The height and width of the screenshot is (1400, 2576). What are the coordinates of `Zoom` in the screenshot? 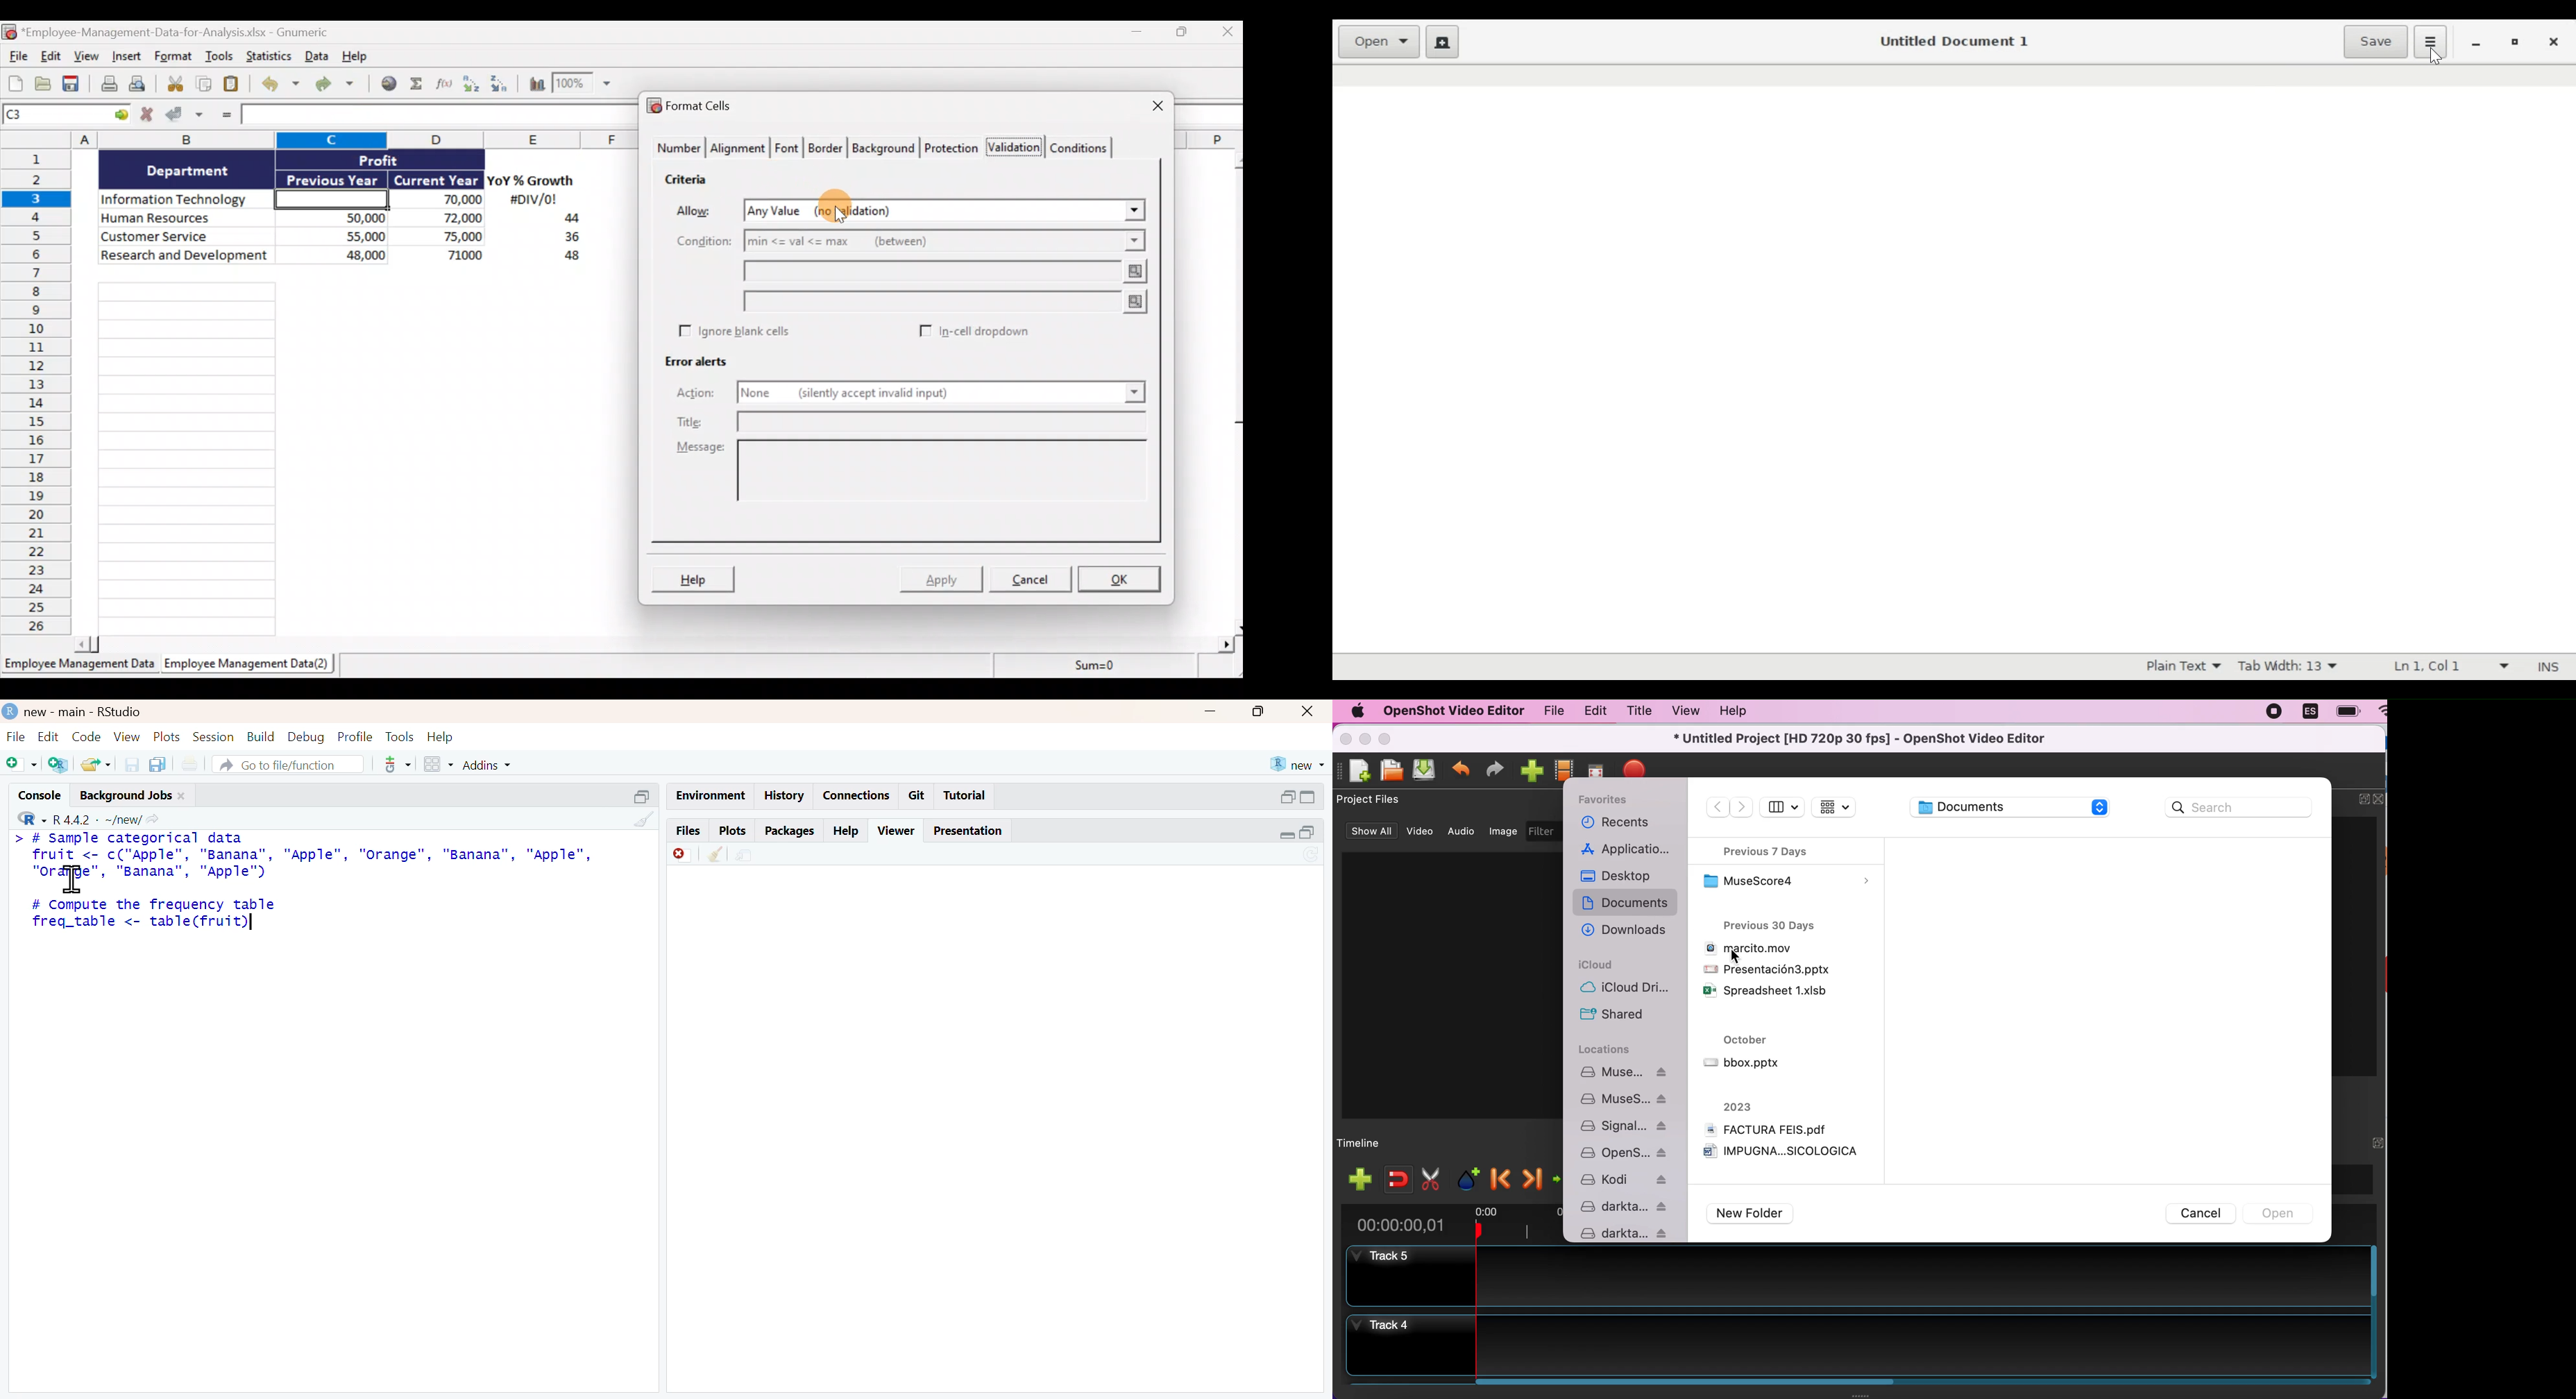 It's located at (585, 86).